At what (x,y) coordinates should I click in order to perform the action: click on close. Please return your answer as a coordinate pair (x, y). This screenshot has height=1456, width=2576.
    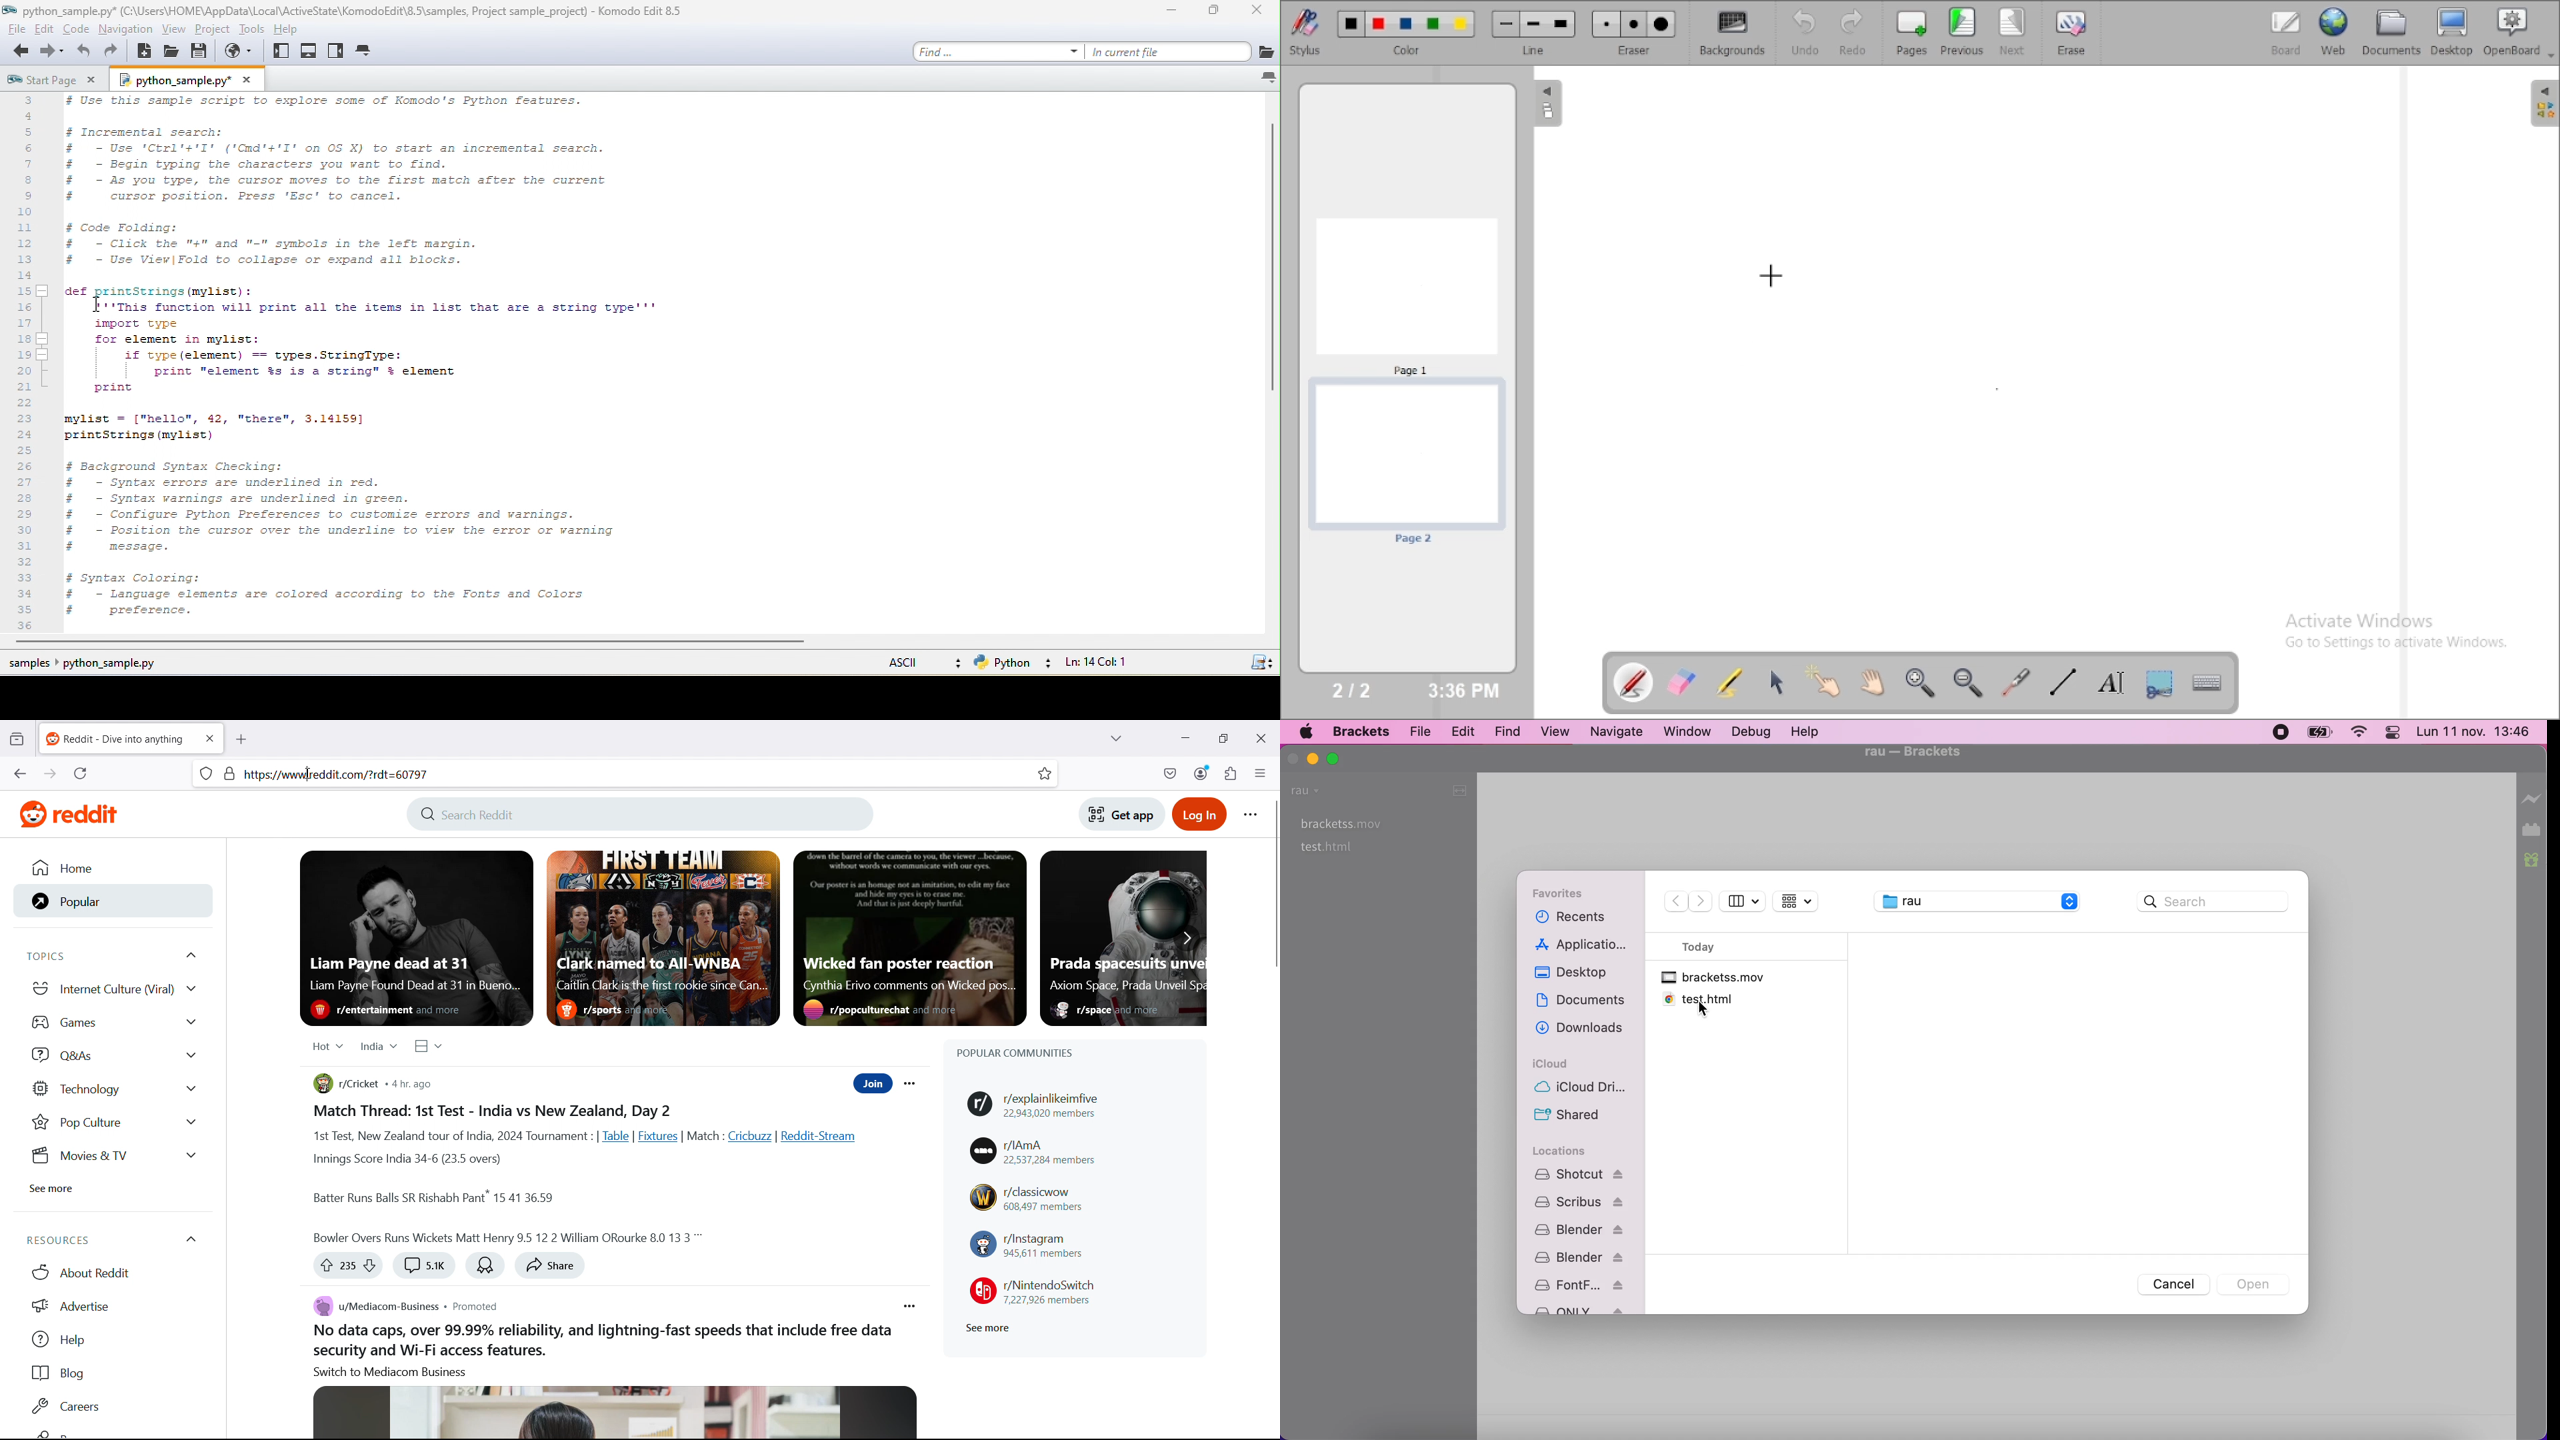
    Looking at the image, I should click on (247, 80).